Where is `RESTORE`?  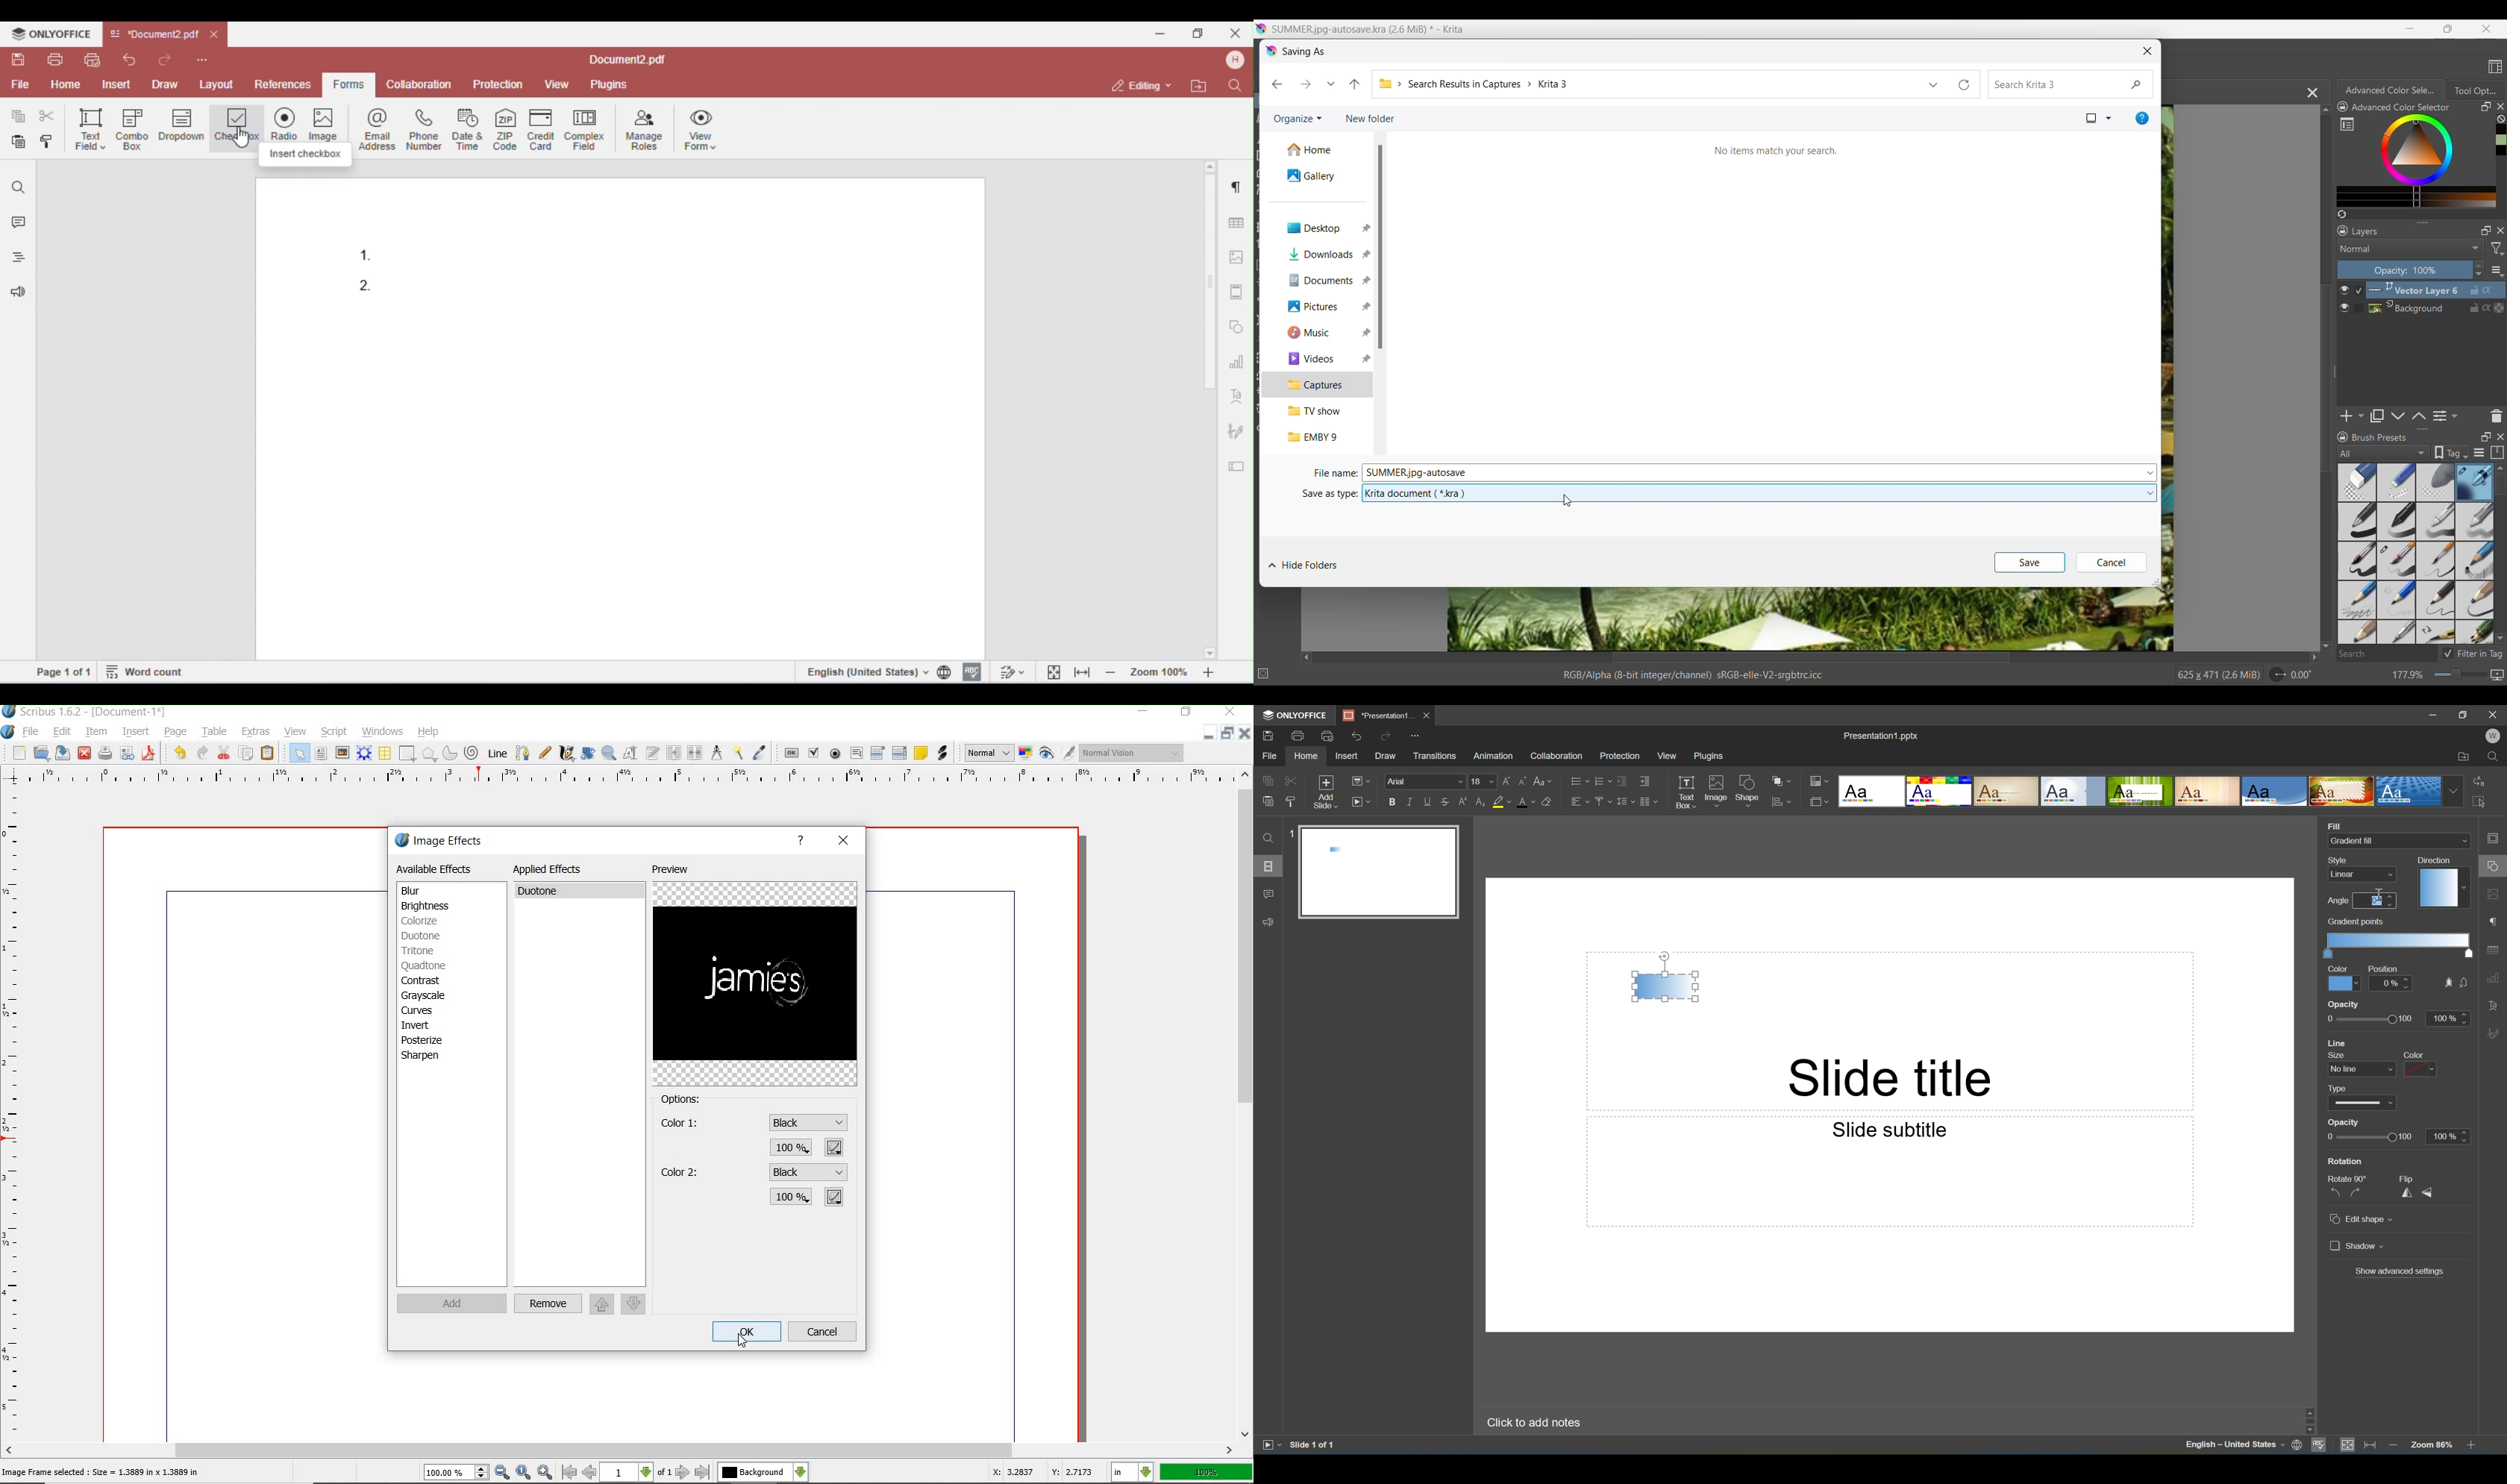 RESTORE is located at coordinates (1229, 733).